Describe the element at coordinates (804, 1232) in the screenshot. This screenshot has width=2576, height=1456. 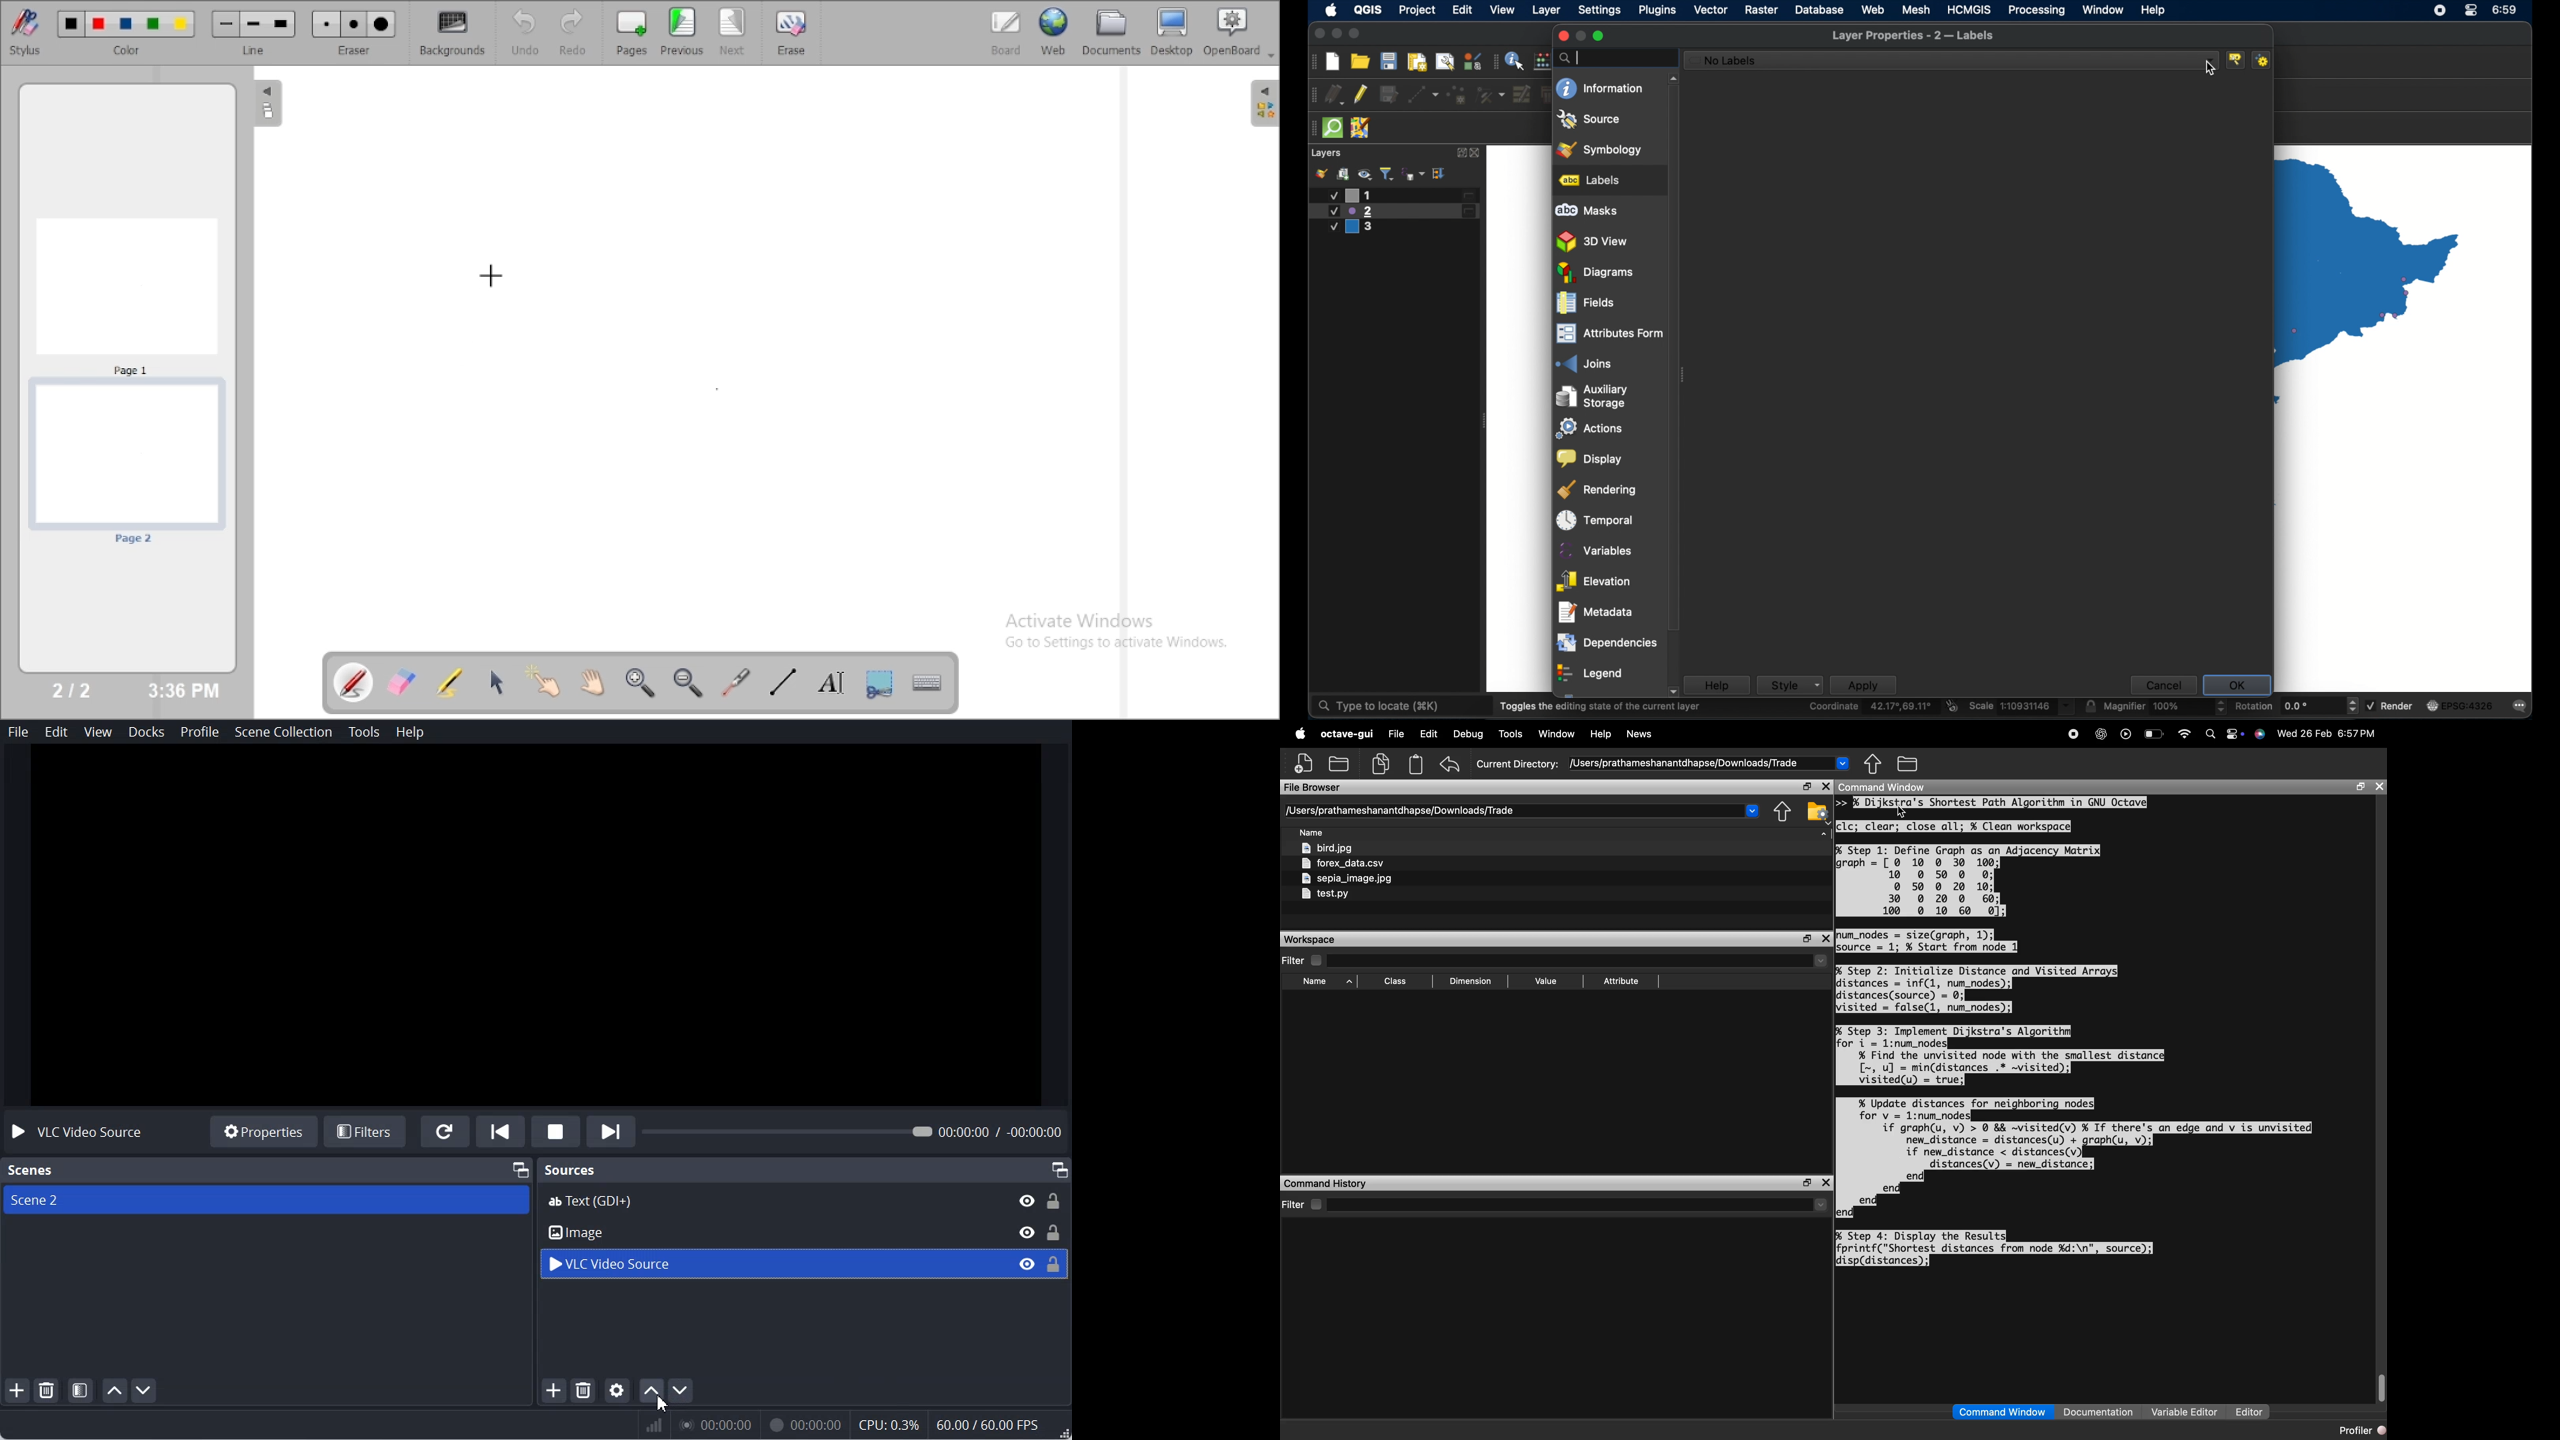
I see `Image` at that location.